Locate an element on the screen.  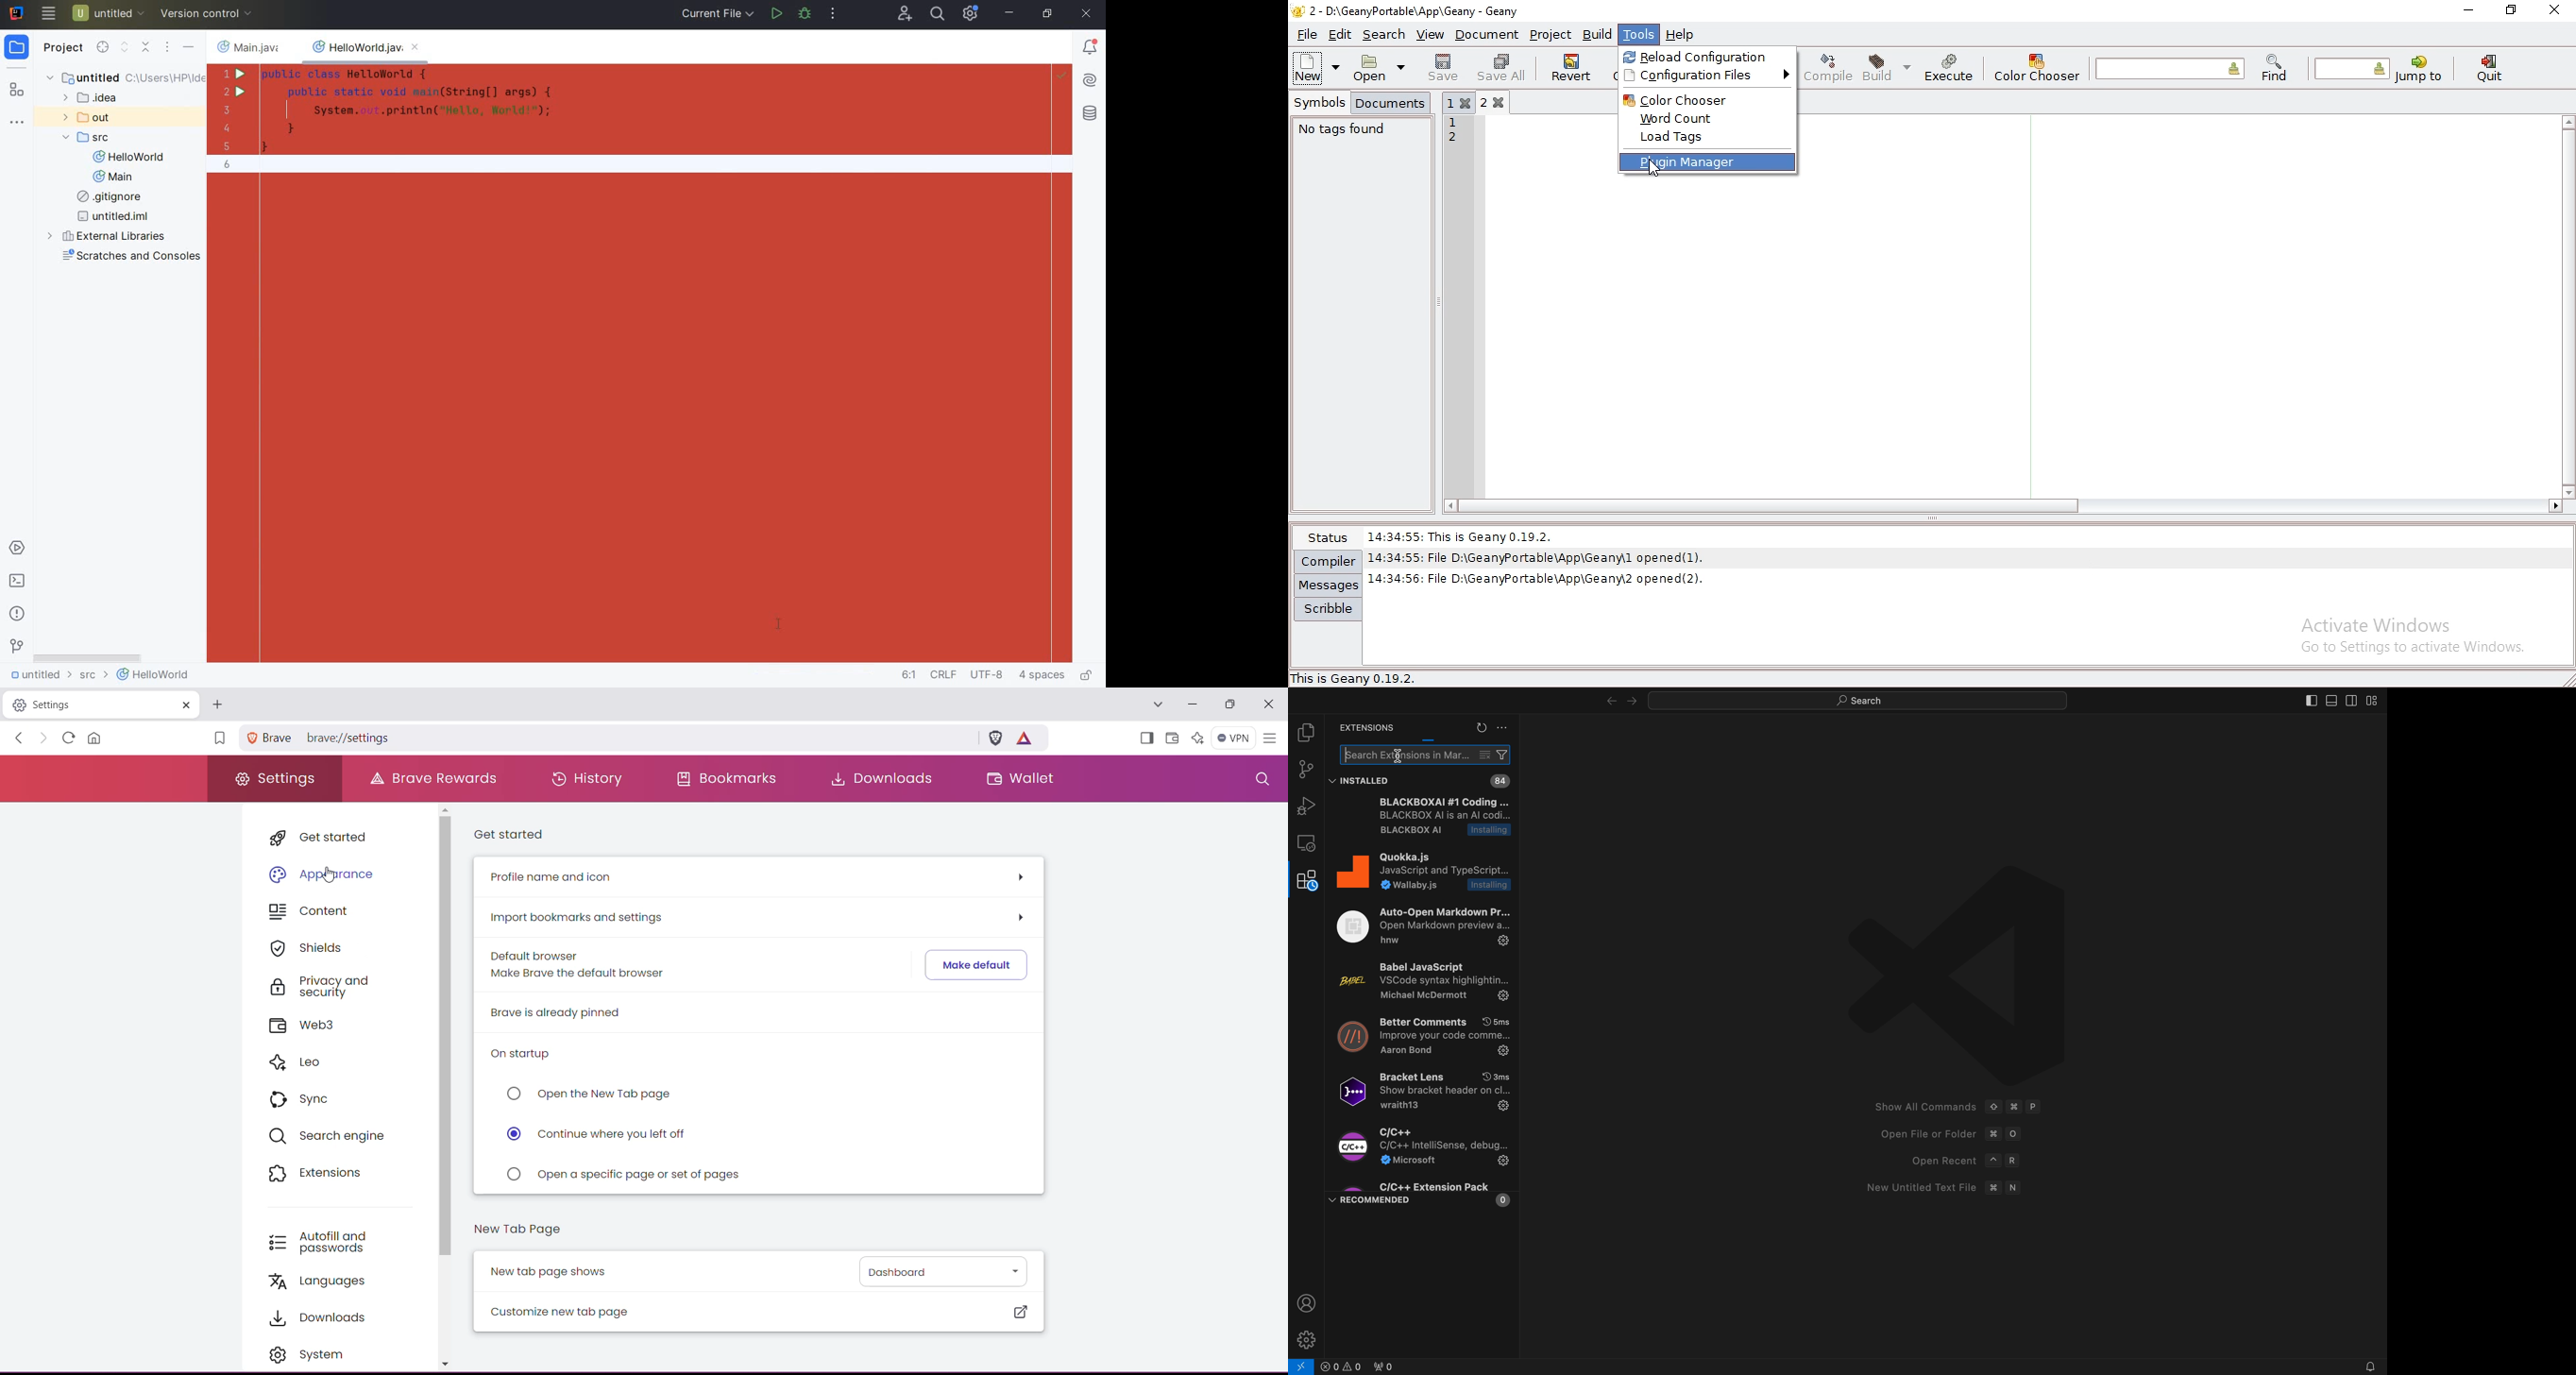
Bookmark this Page is located at coordinates (218, 740).